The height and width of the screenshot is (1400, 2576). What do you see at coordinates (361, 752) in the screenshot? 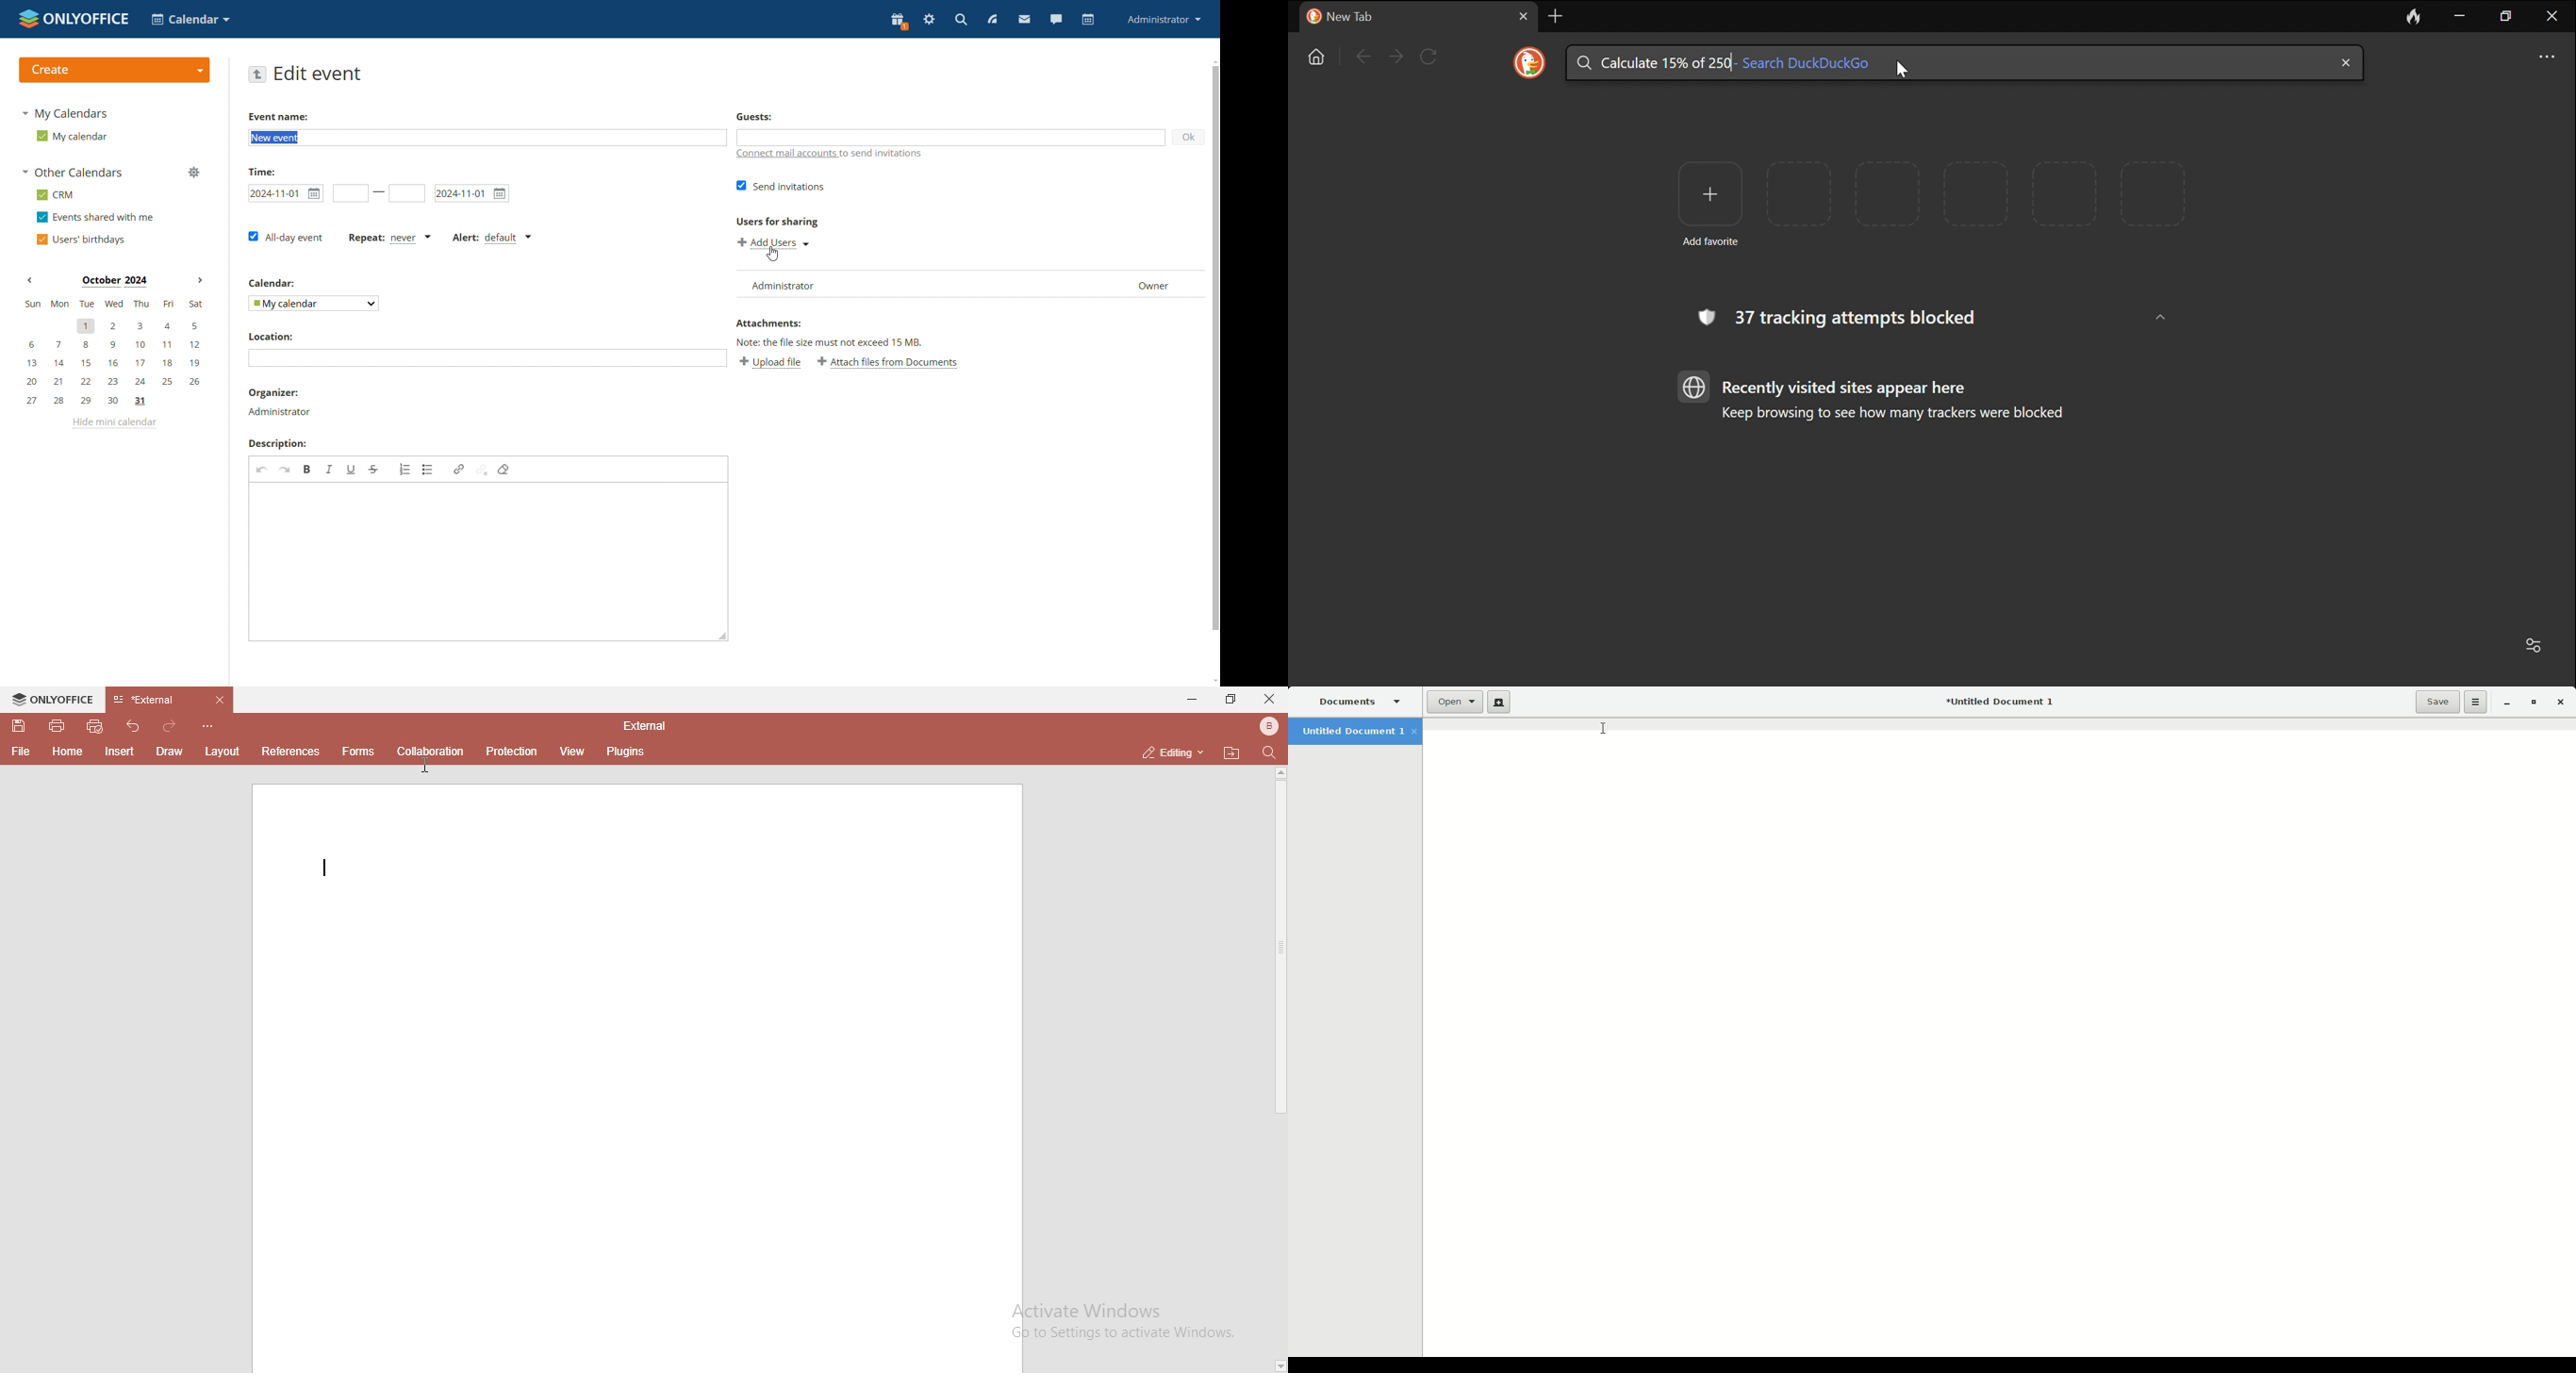
I see `forms` at bounding box center [361, 752].